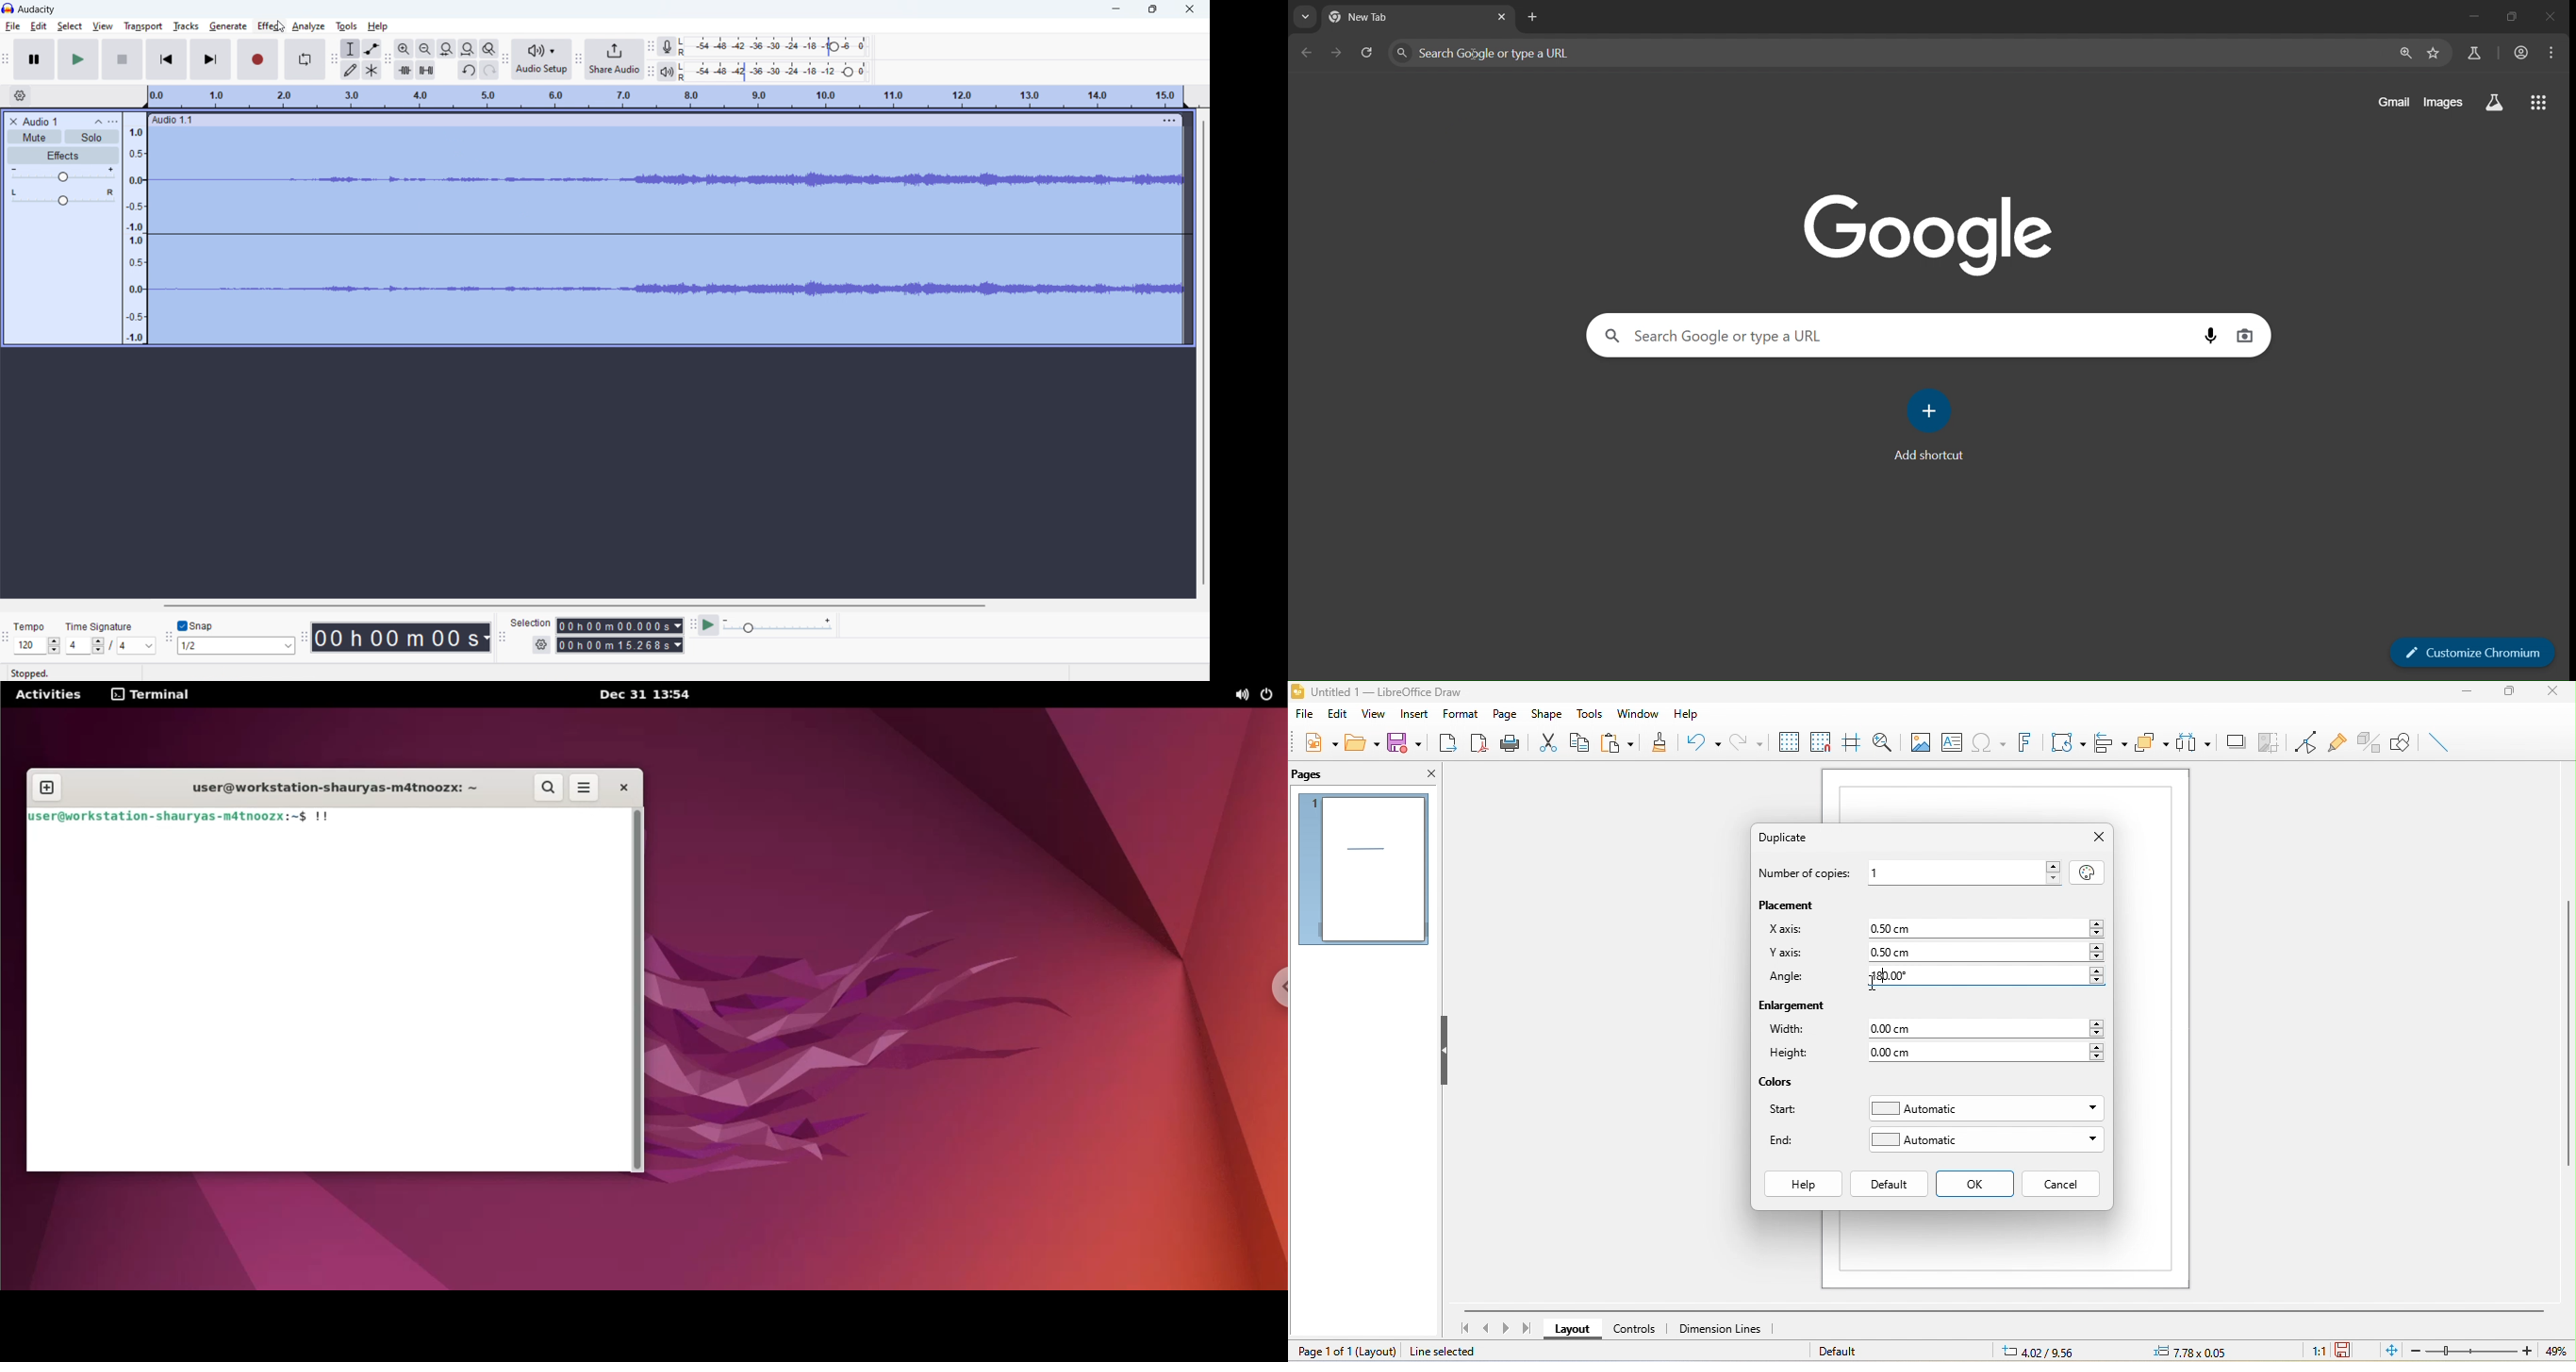 The width and height of the screenshot is (2576, 1372). I want to click on zoom, so click(2485, 1351).